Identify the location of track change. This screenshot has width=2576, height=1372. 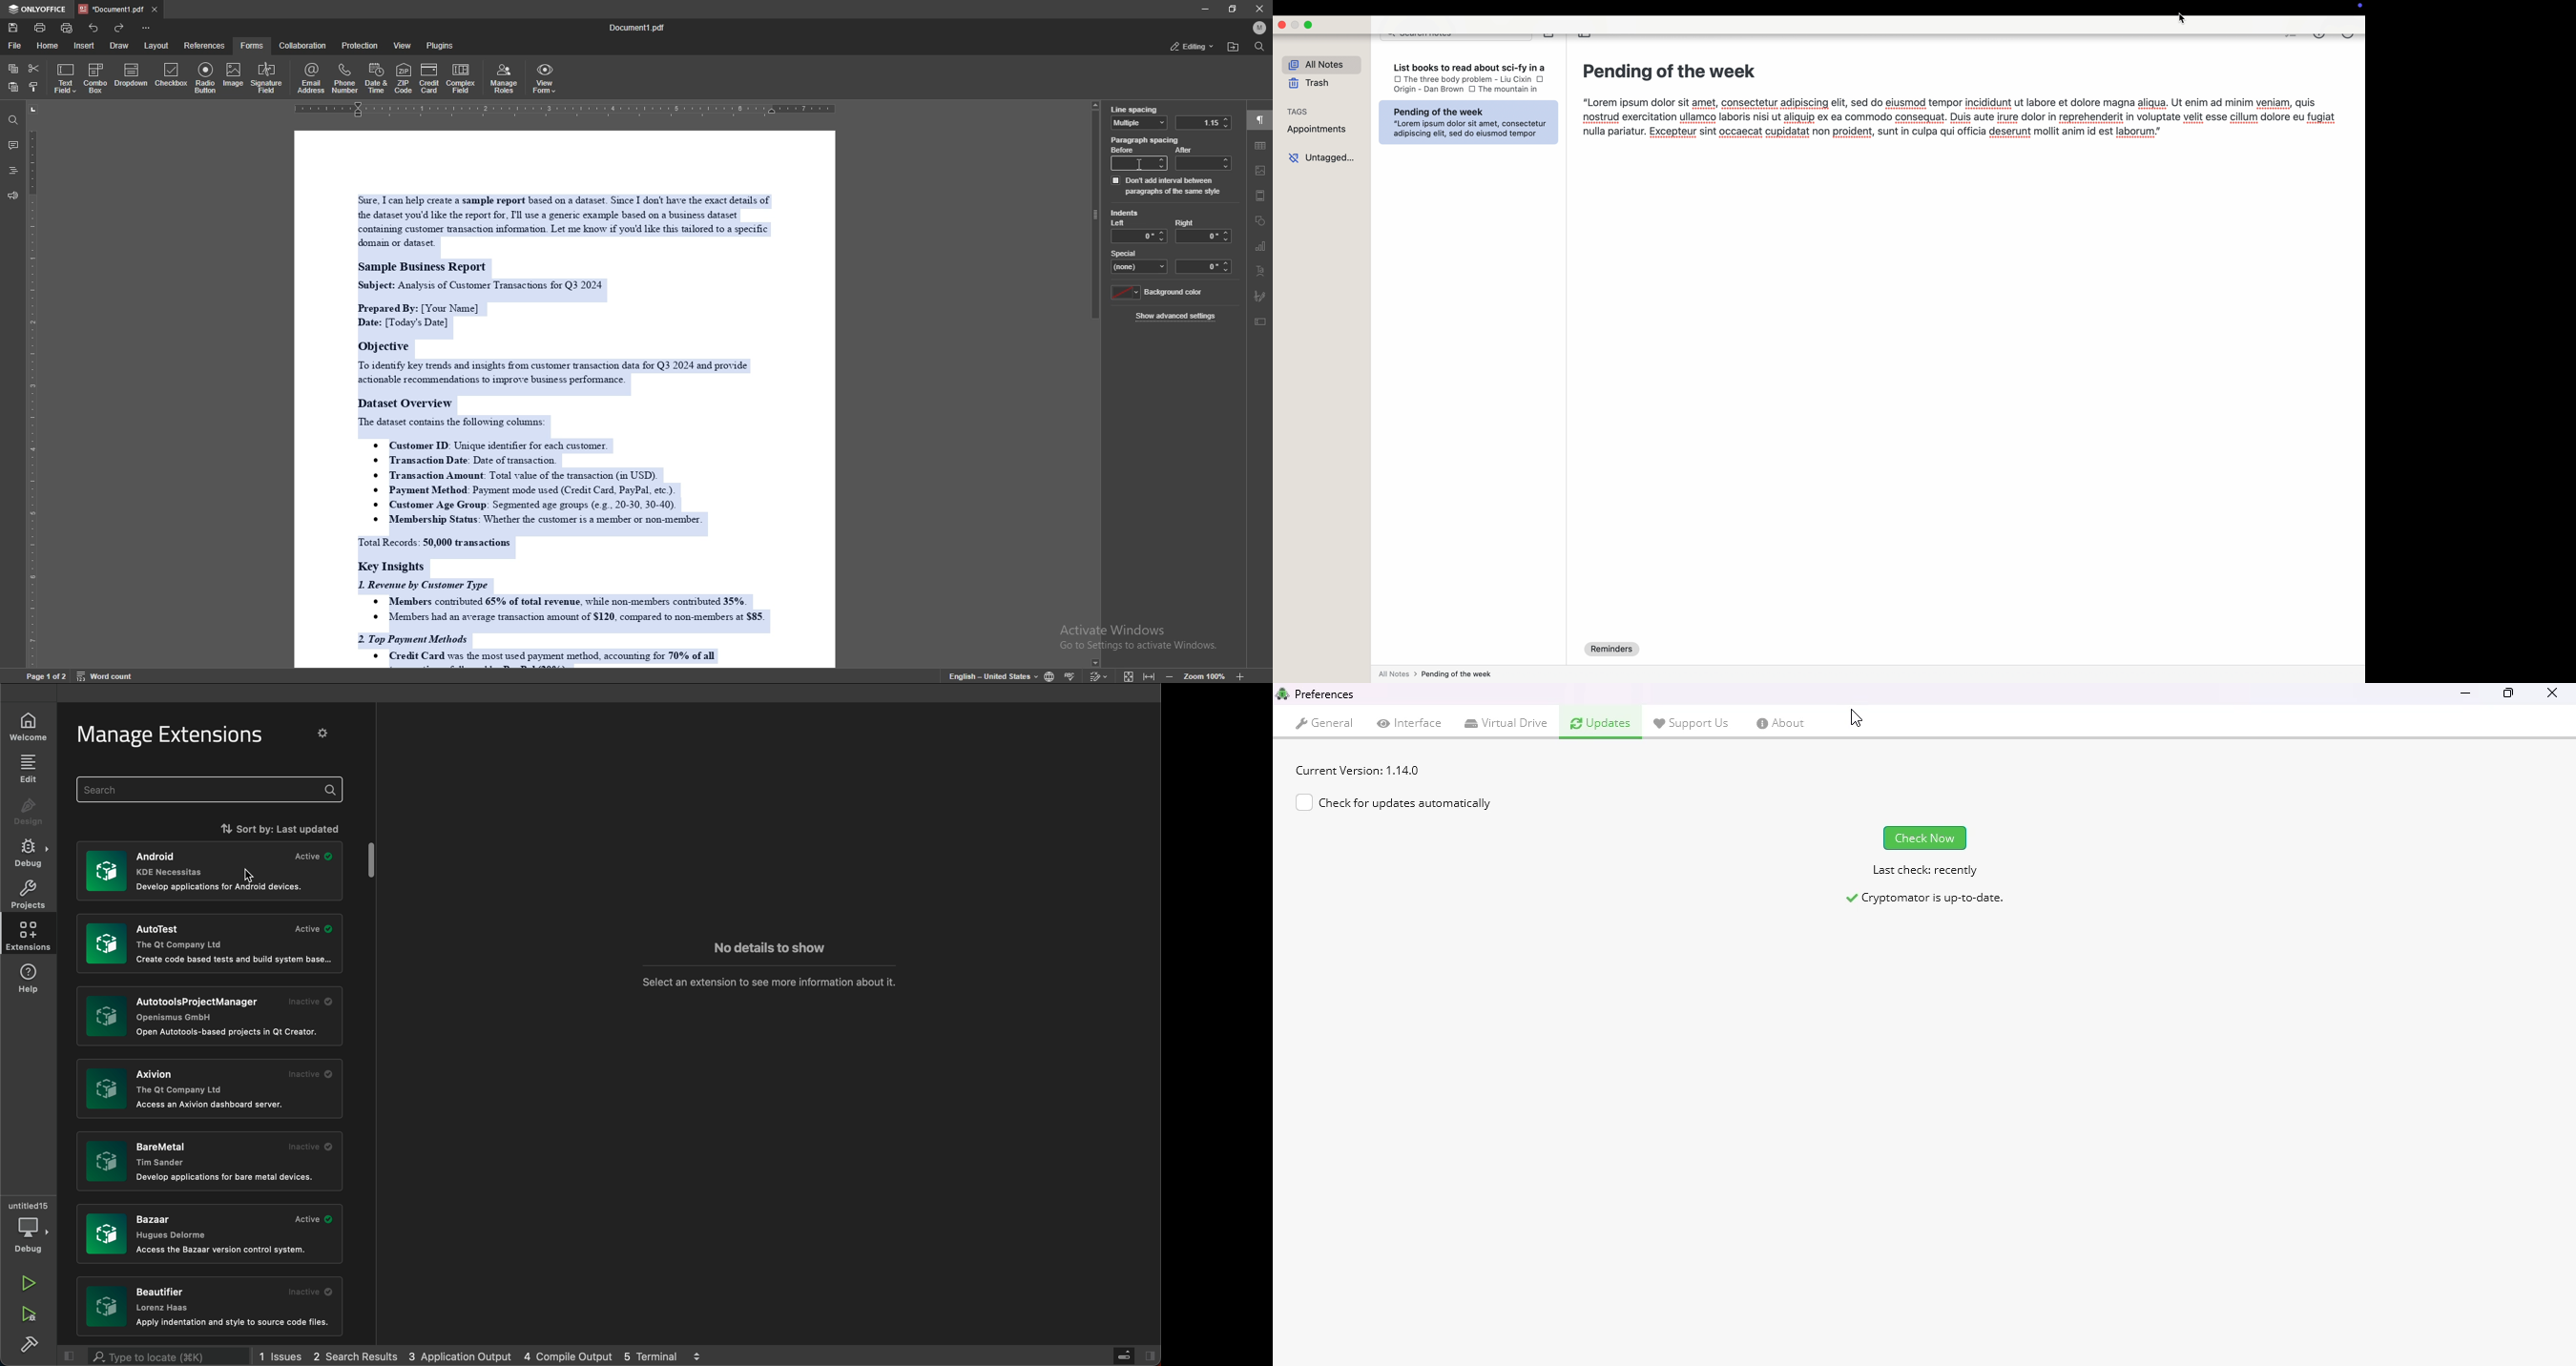
(1100, 674).